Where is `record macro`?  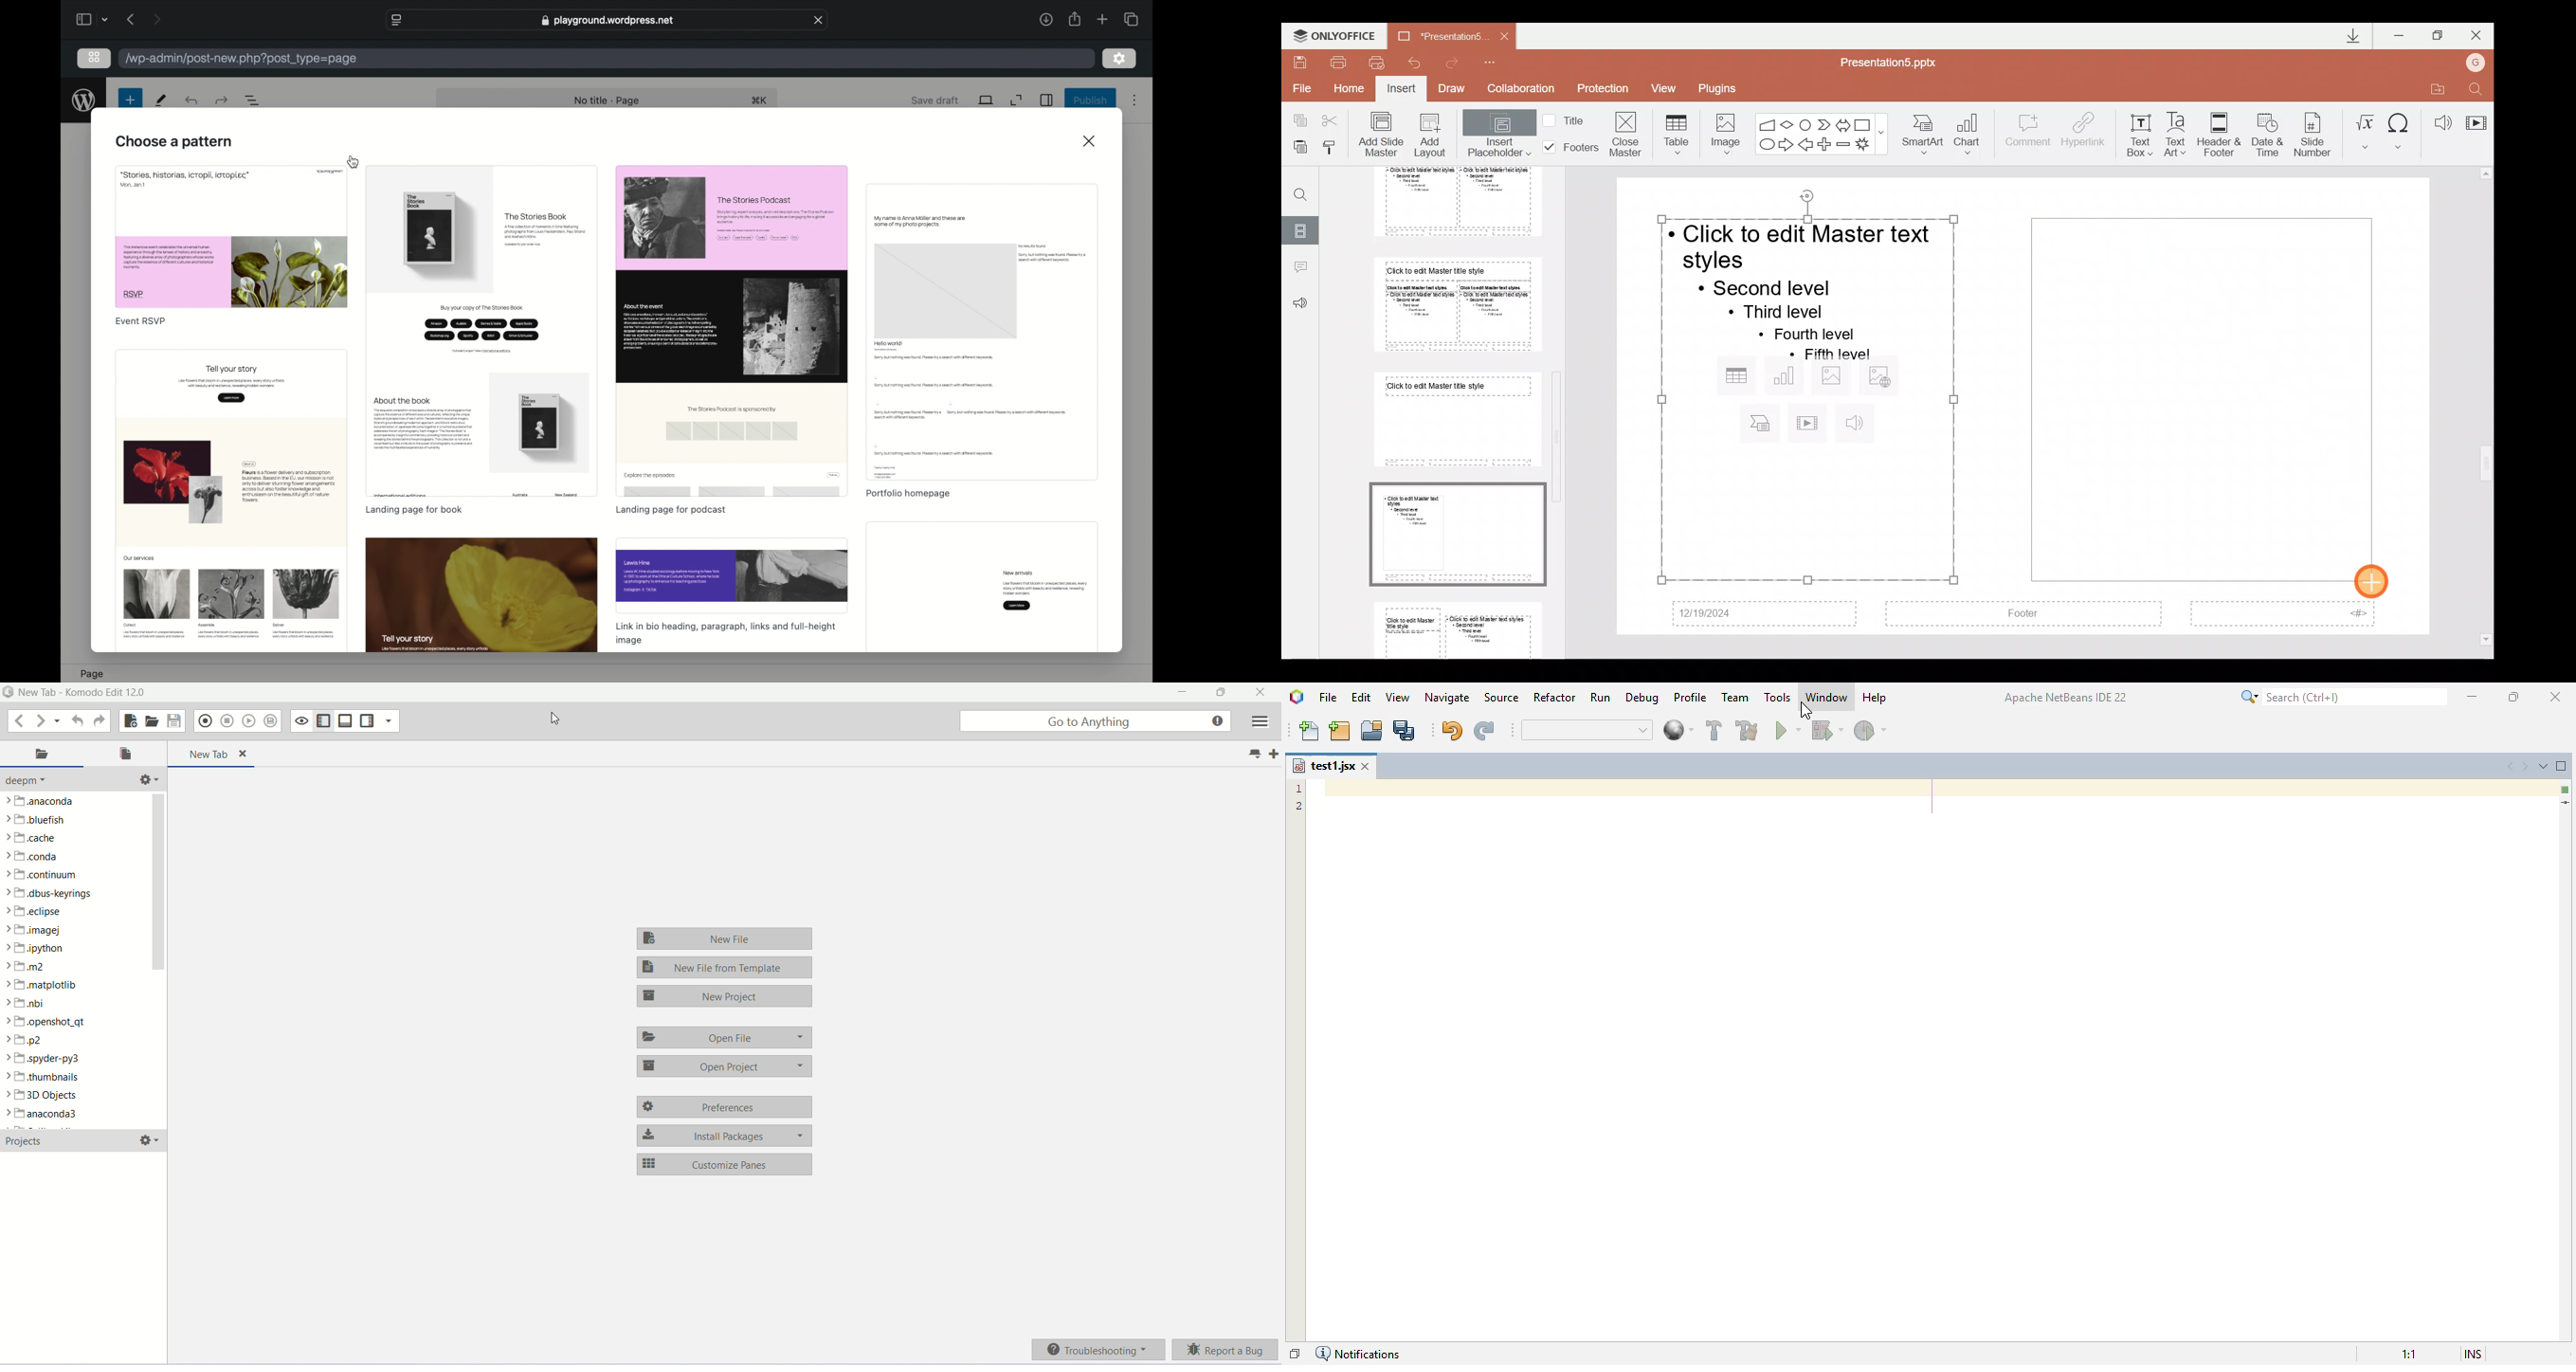 record macro is located at coordinates (205, 722).